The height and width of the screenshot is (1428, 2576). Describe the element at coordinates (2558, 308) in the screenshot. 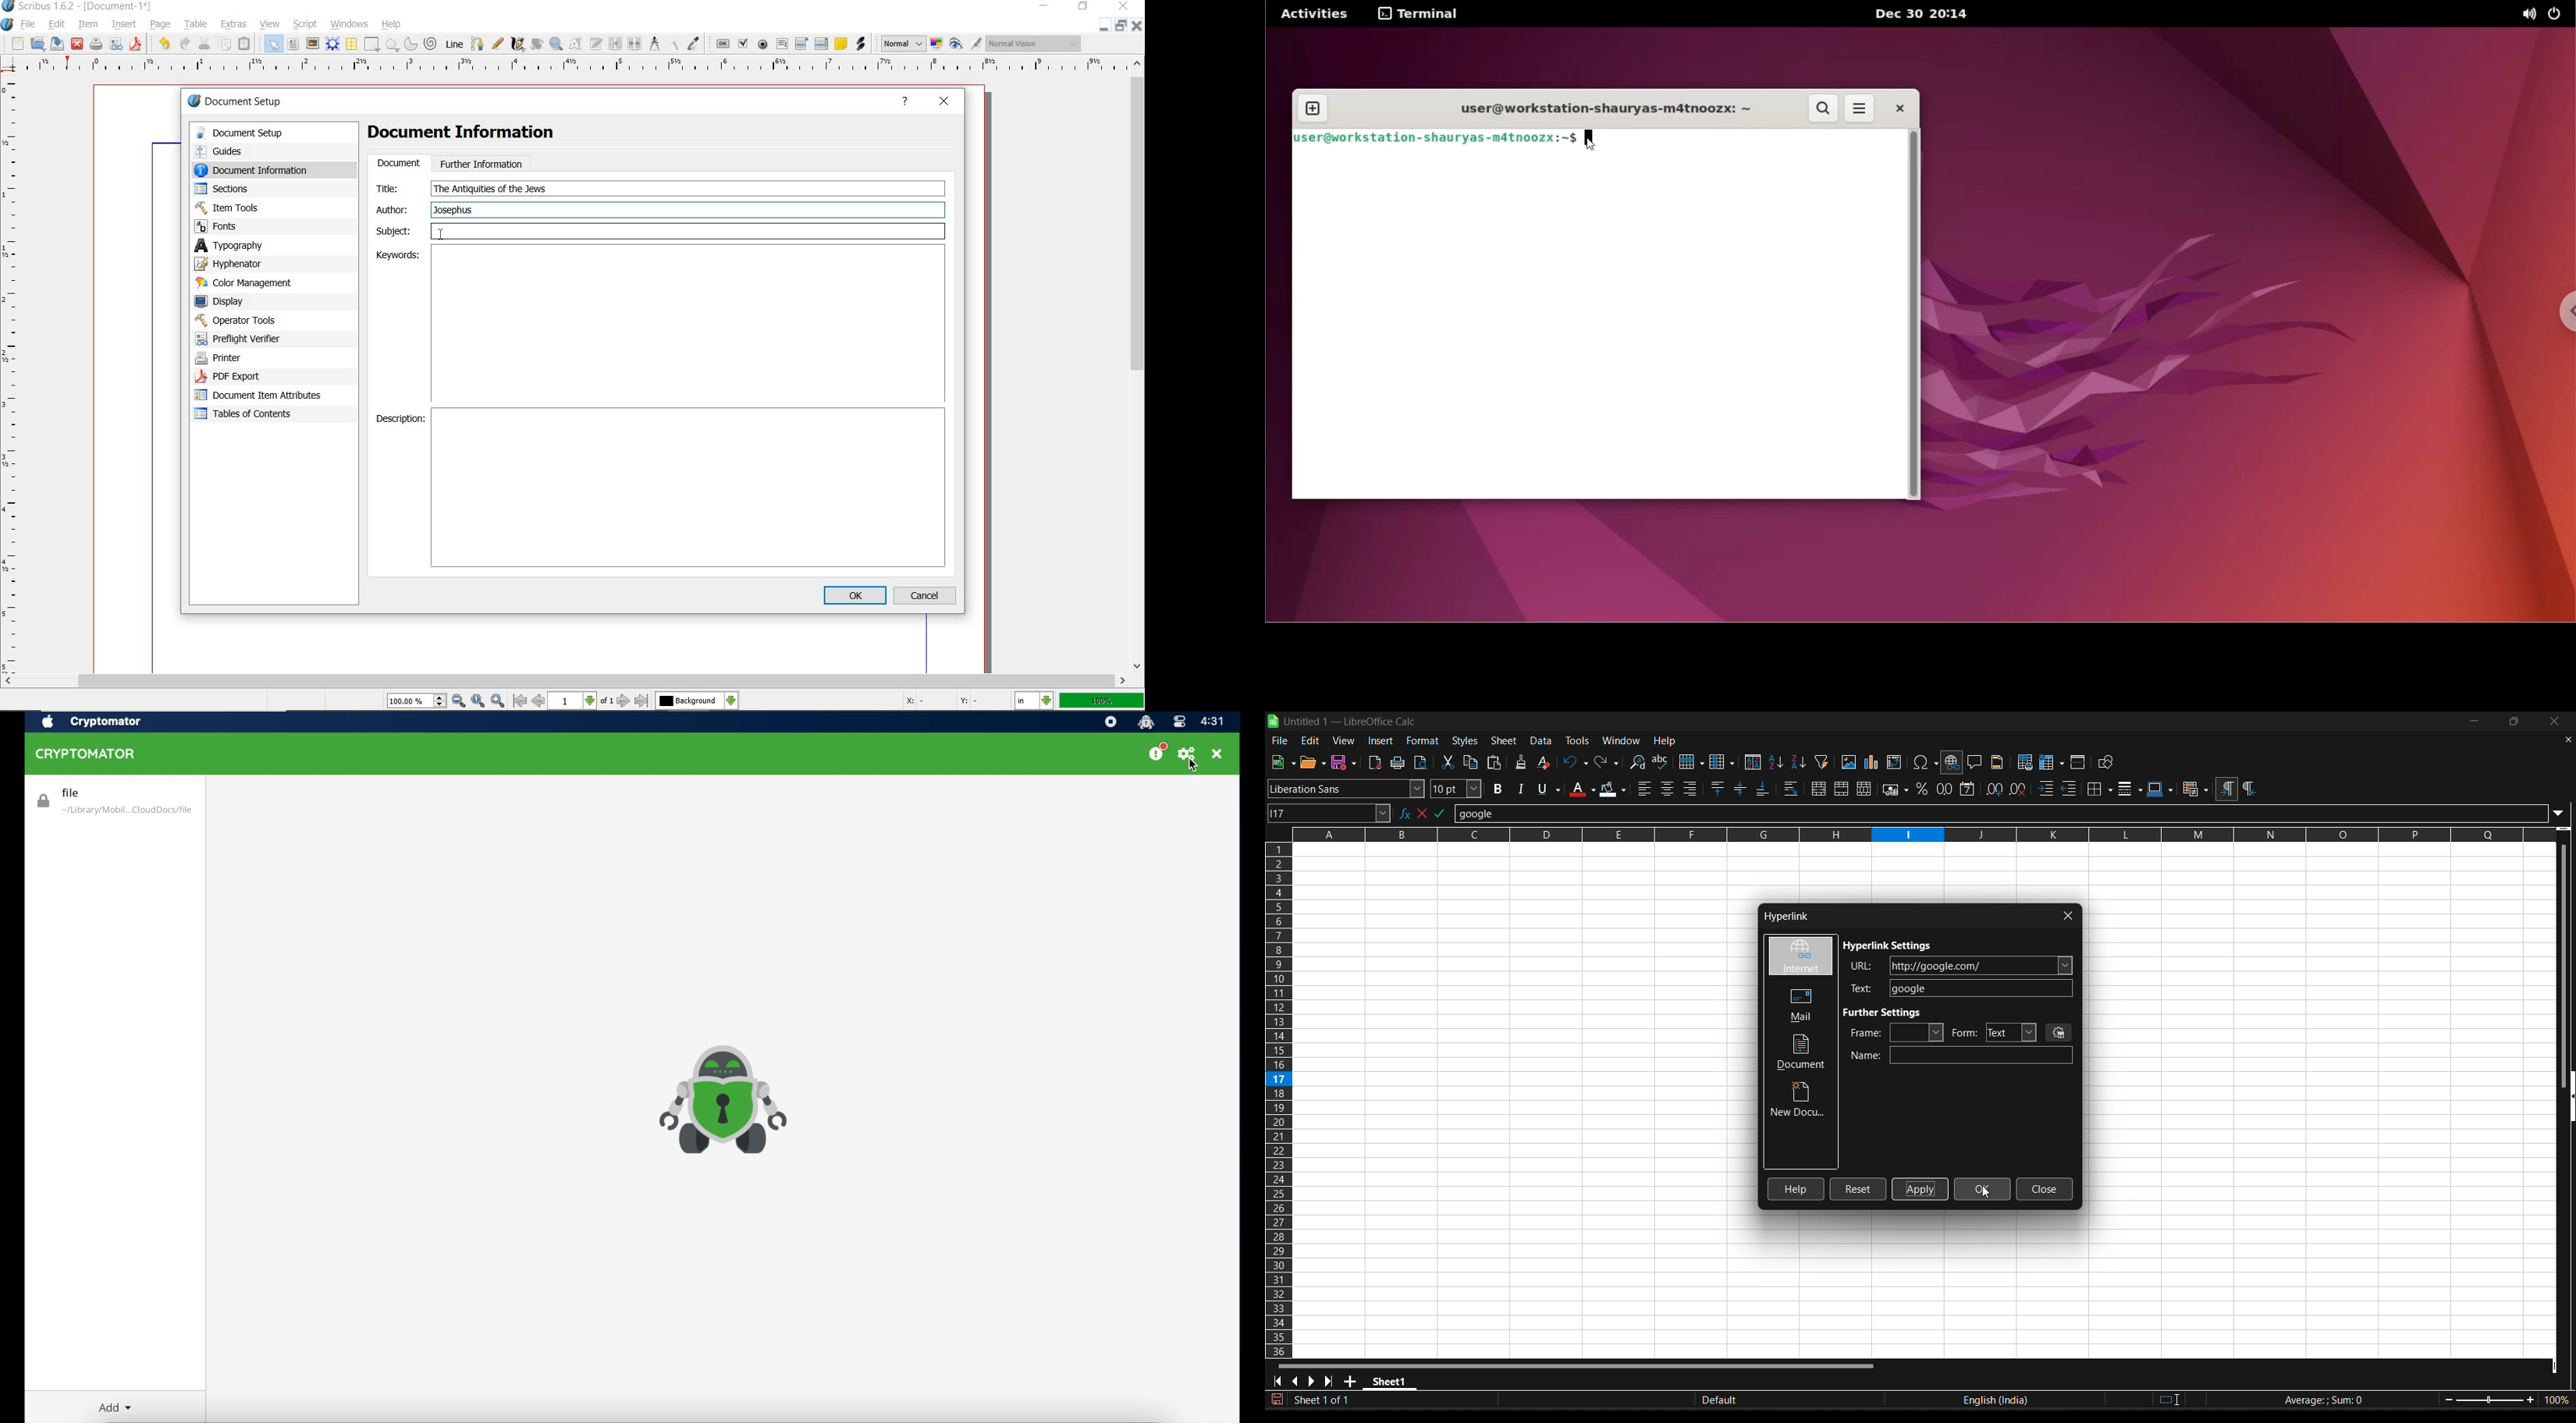

I see `chrome options` at that location.